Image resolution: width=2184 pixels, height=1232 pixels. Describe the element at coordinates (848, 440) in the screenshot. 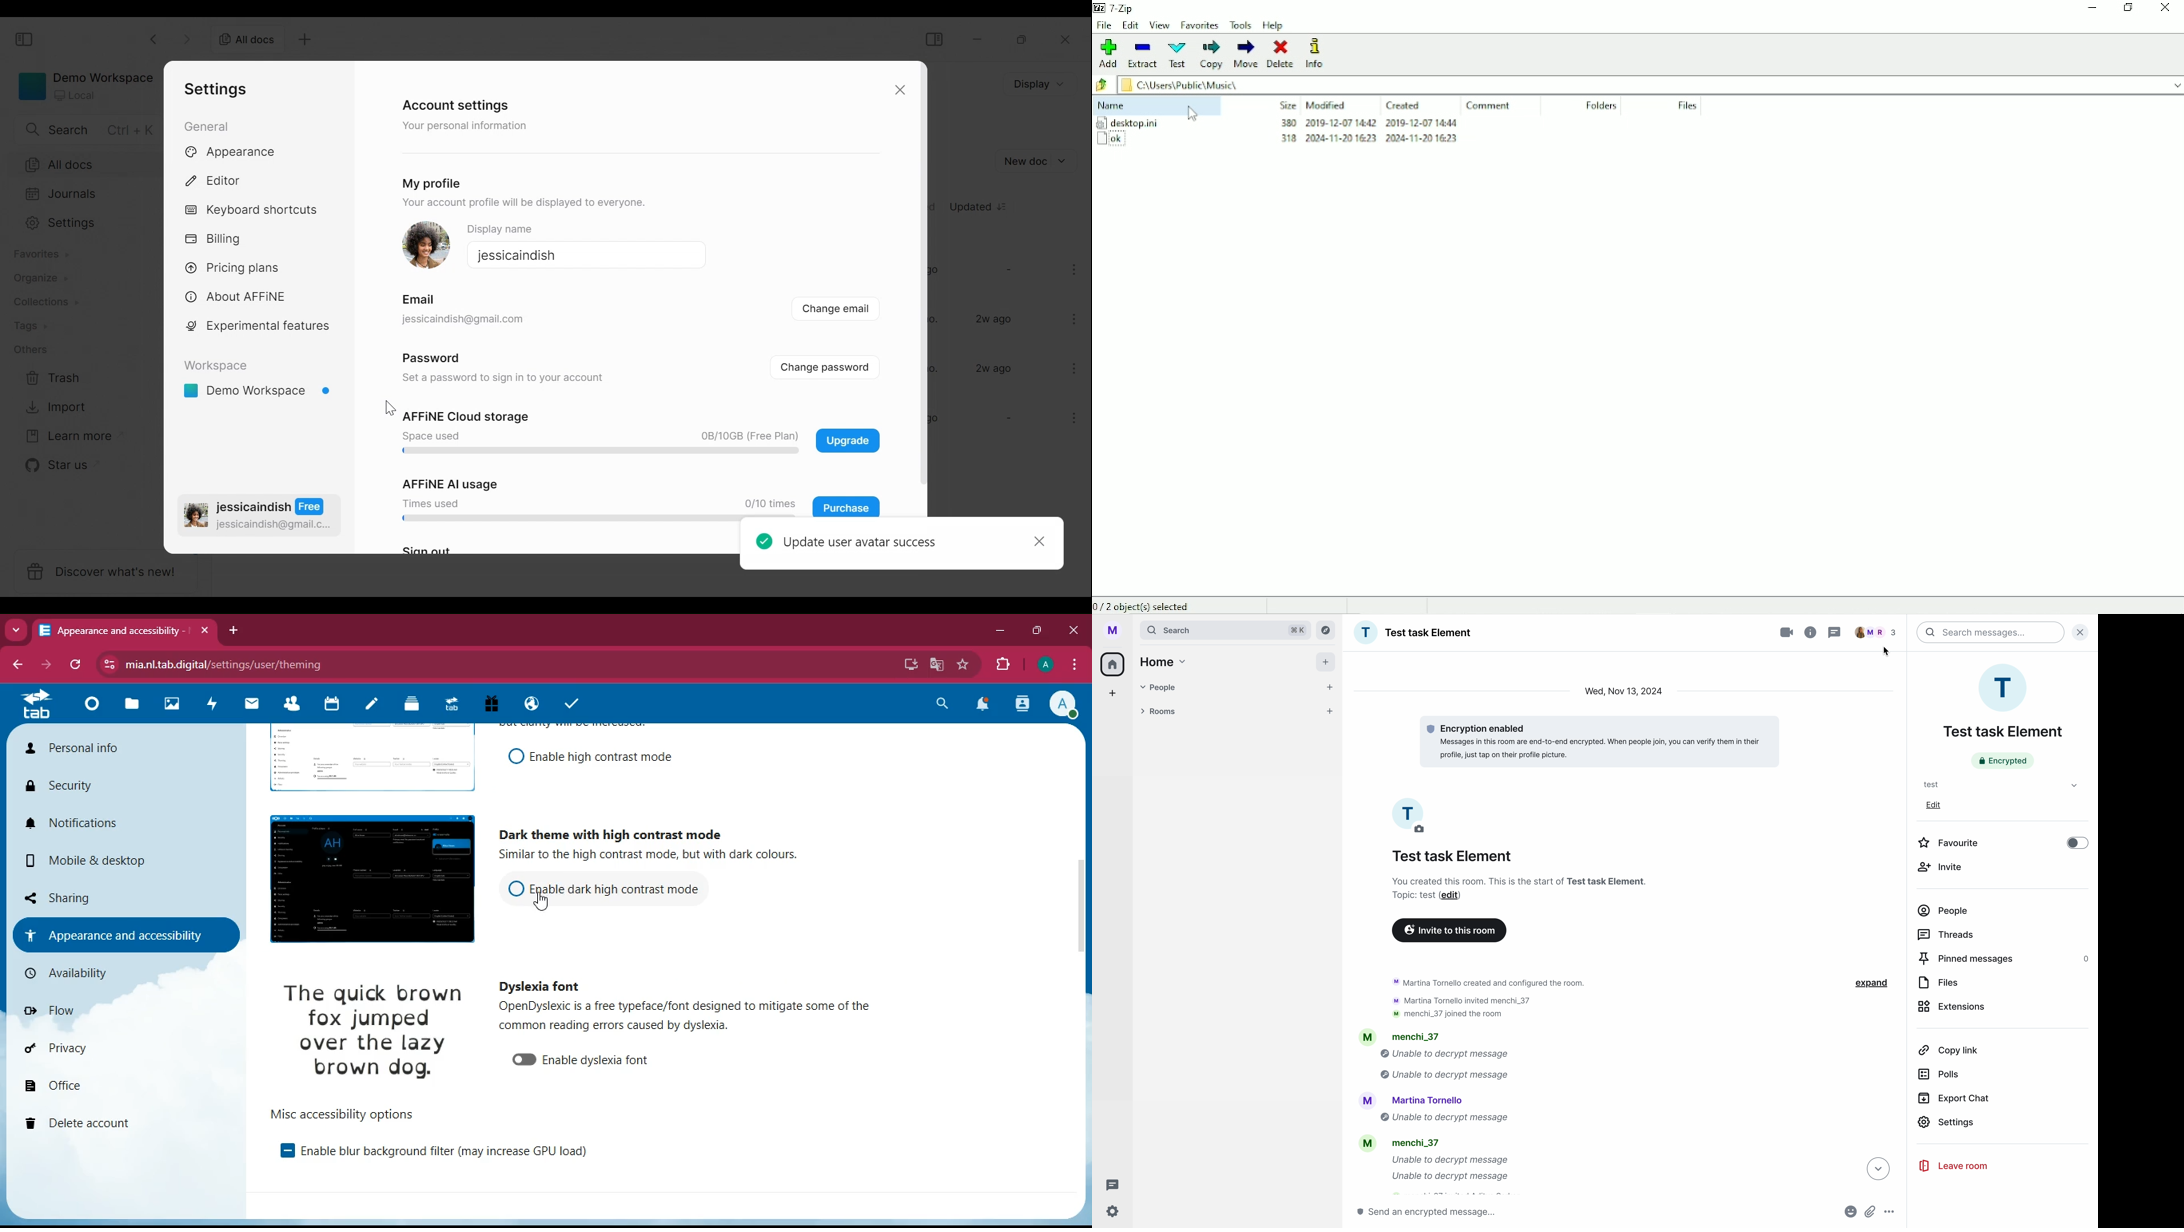

I see `Upgrade` at that location.